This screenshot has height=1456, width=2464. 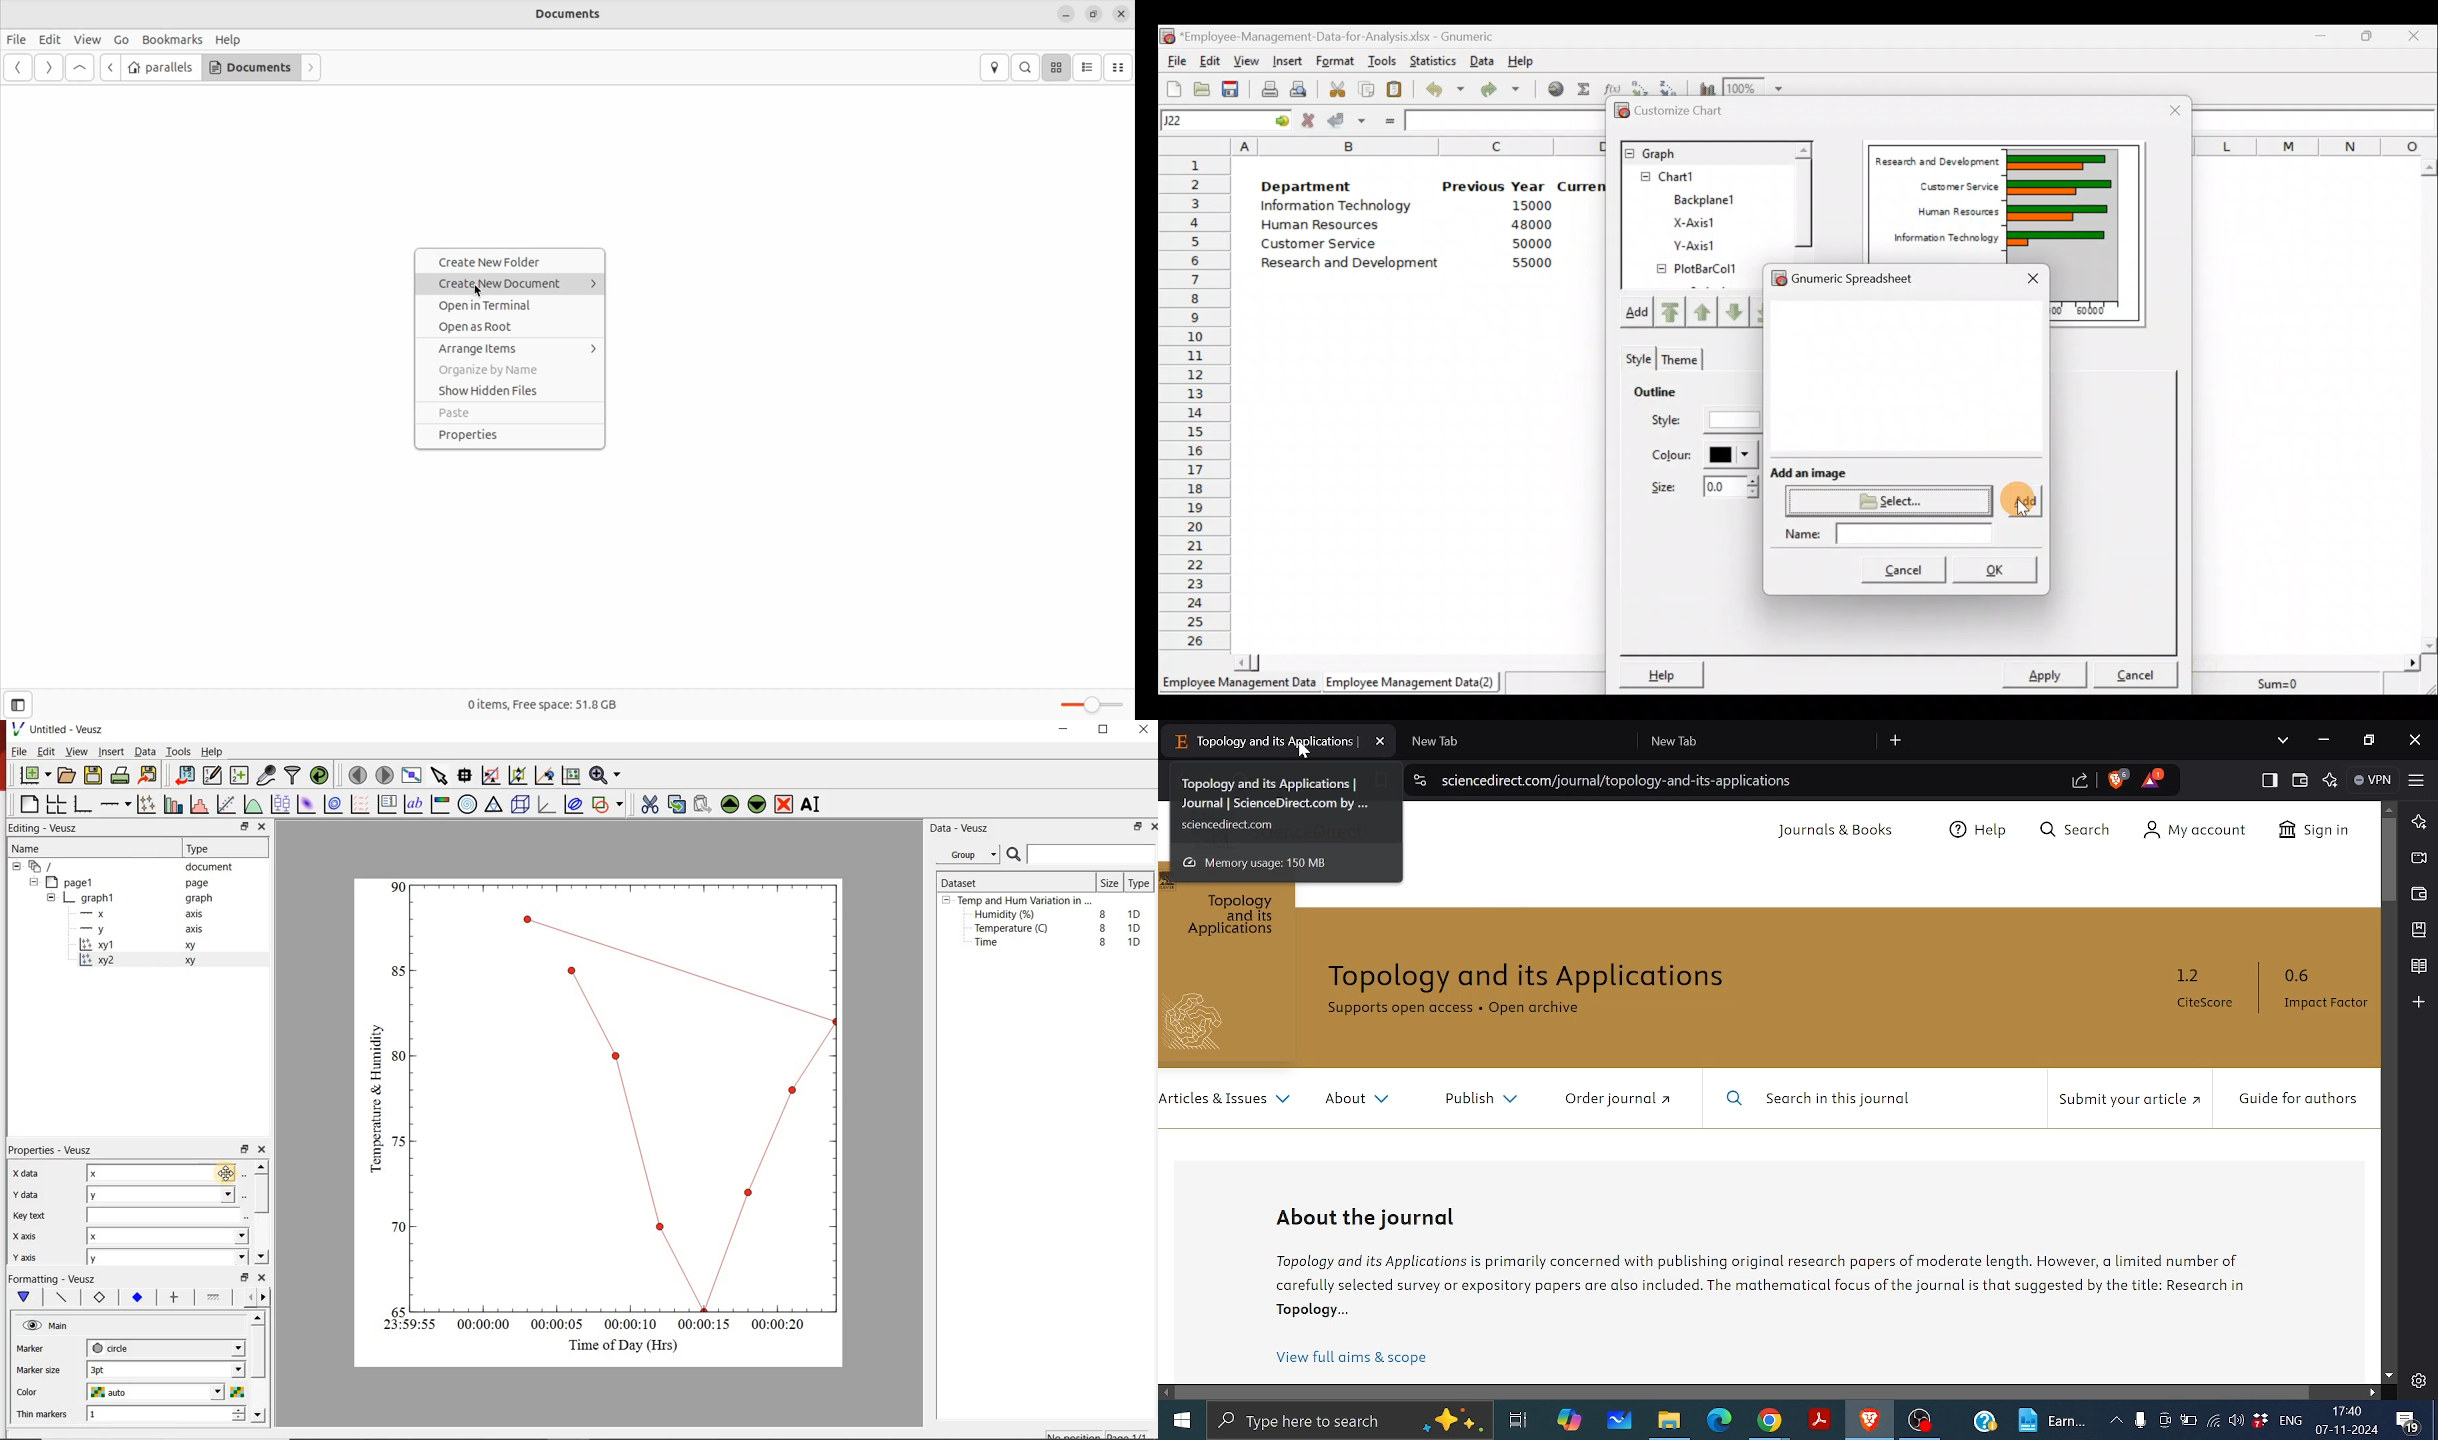 What do you see at coordinates (1351, 261) in the screenshot?
I see `Research and development` at bounding box center [1351, 261].